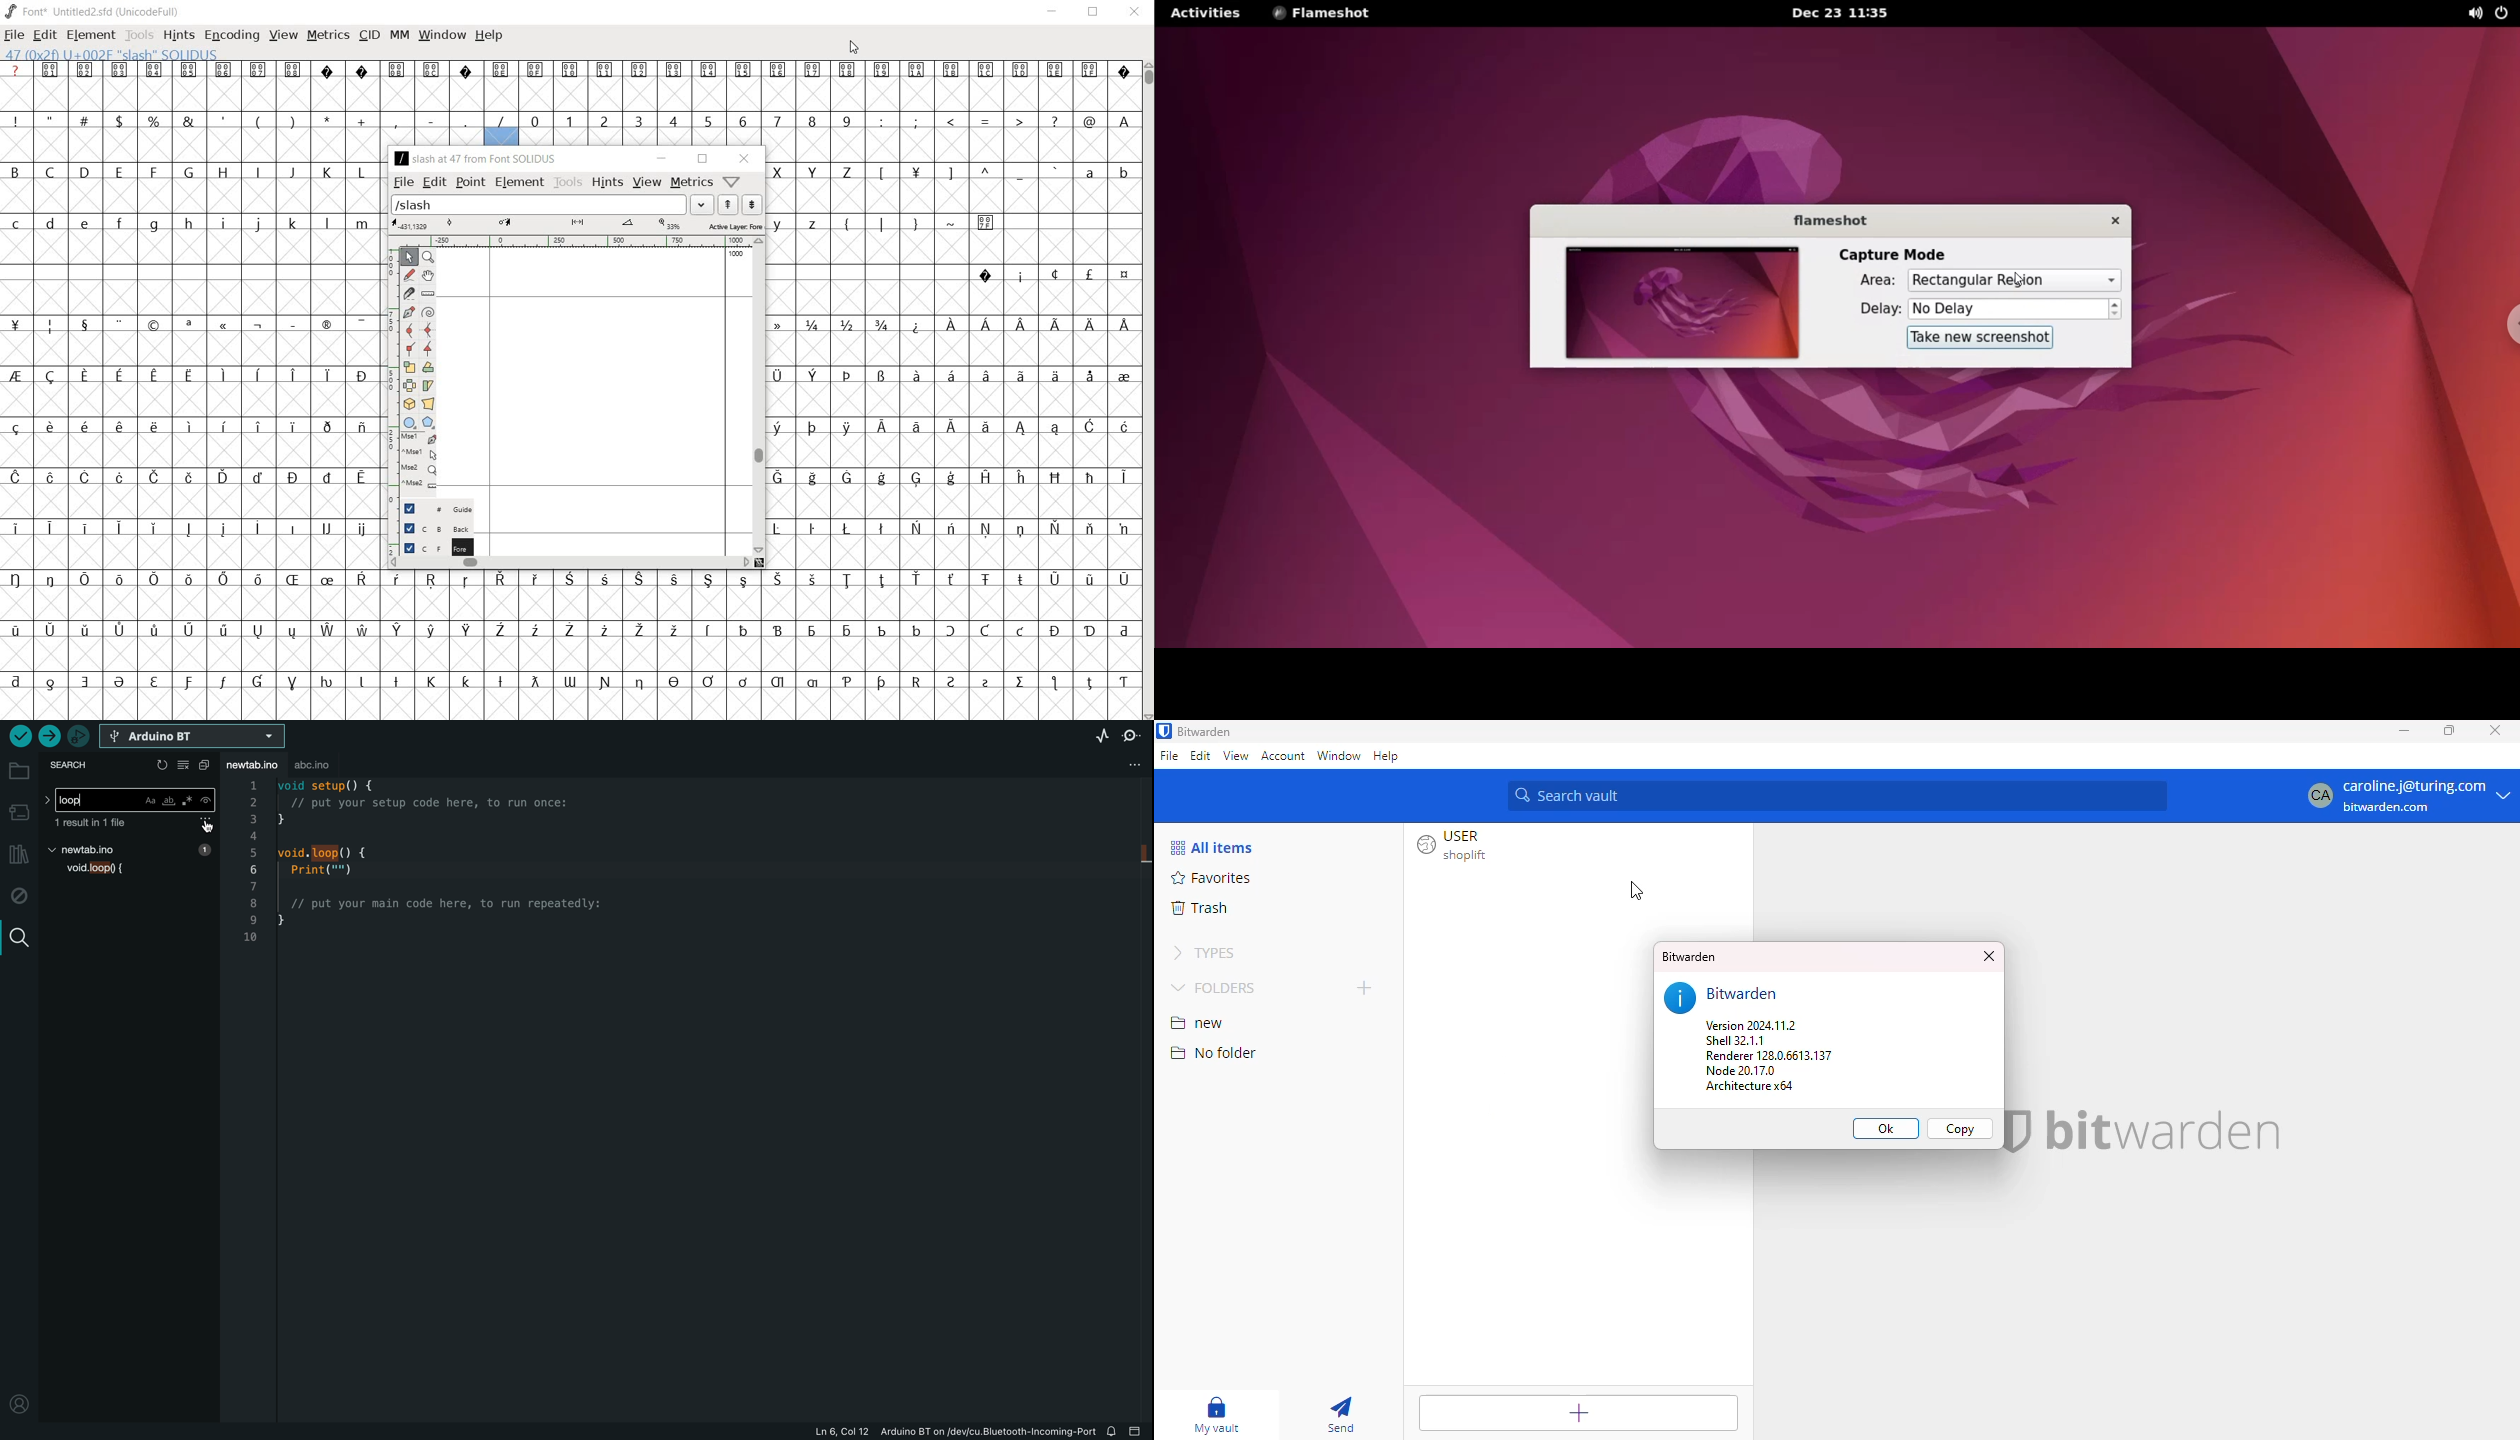 The width and height of the screenshot is (2520, 1456). Describe the element at coordinates (193, 222) in the screenshot. I see `small letters c-z` at that location.